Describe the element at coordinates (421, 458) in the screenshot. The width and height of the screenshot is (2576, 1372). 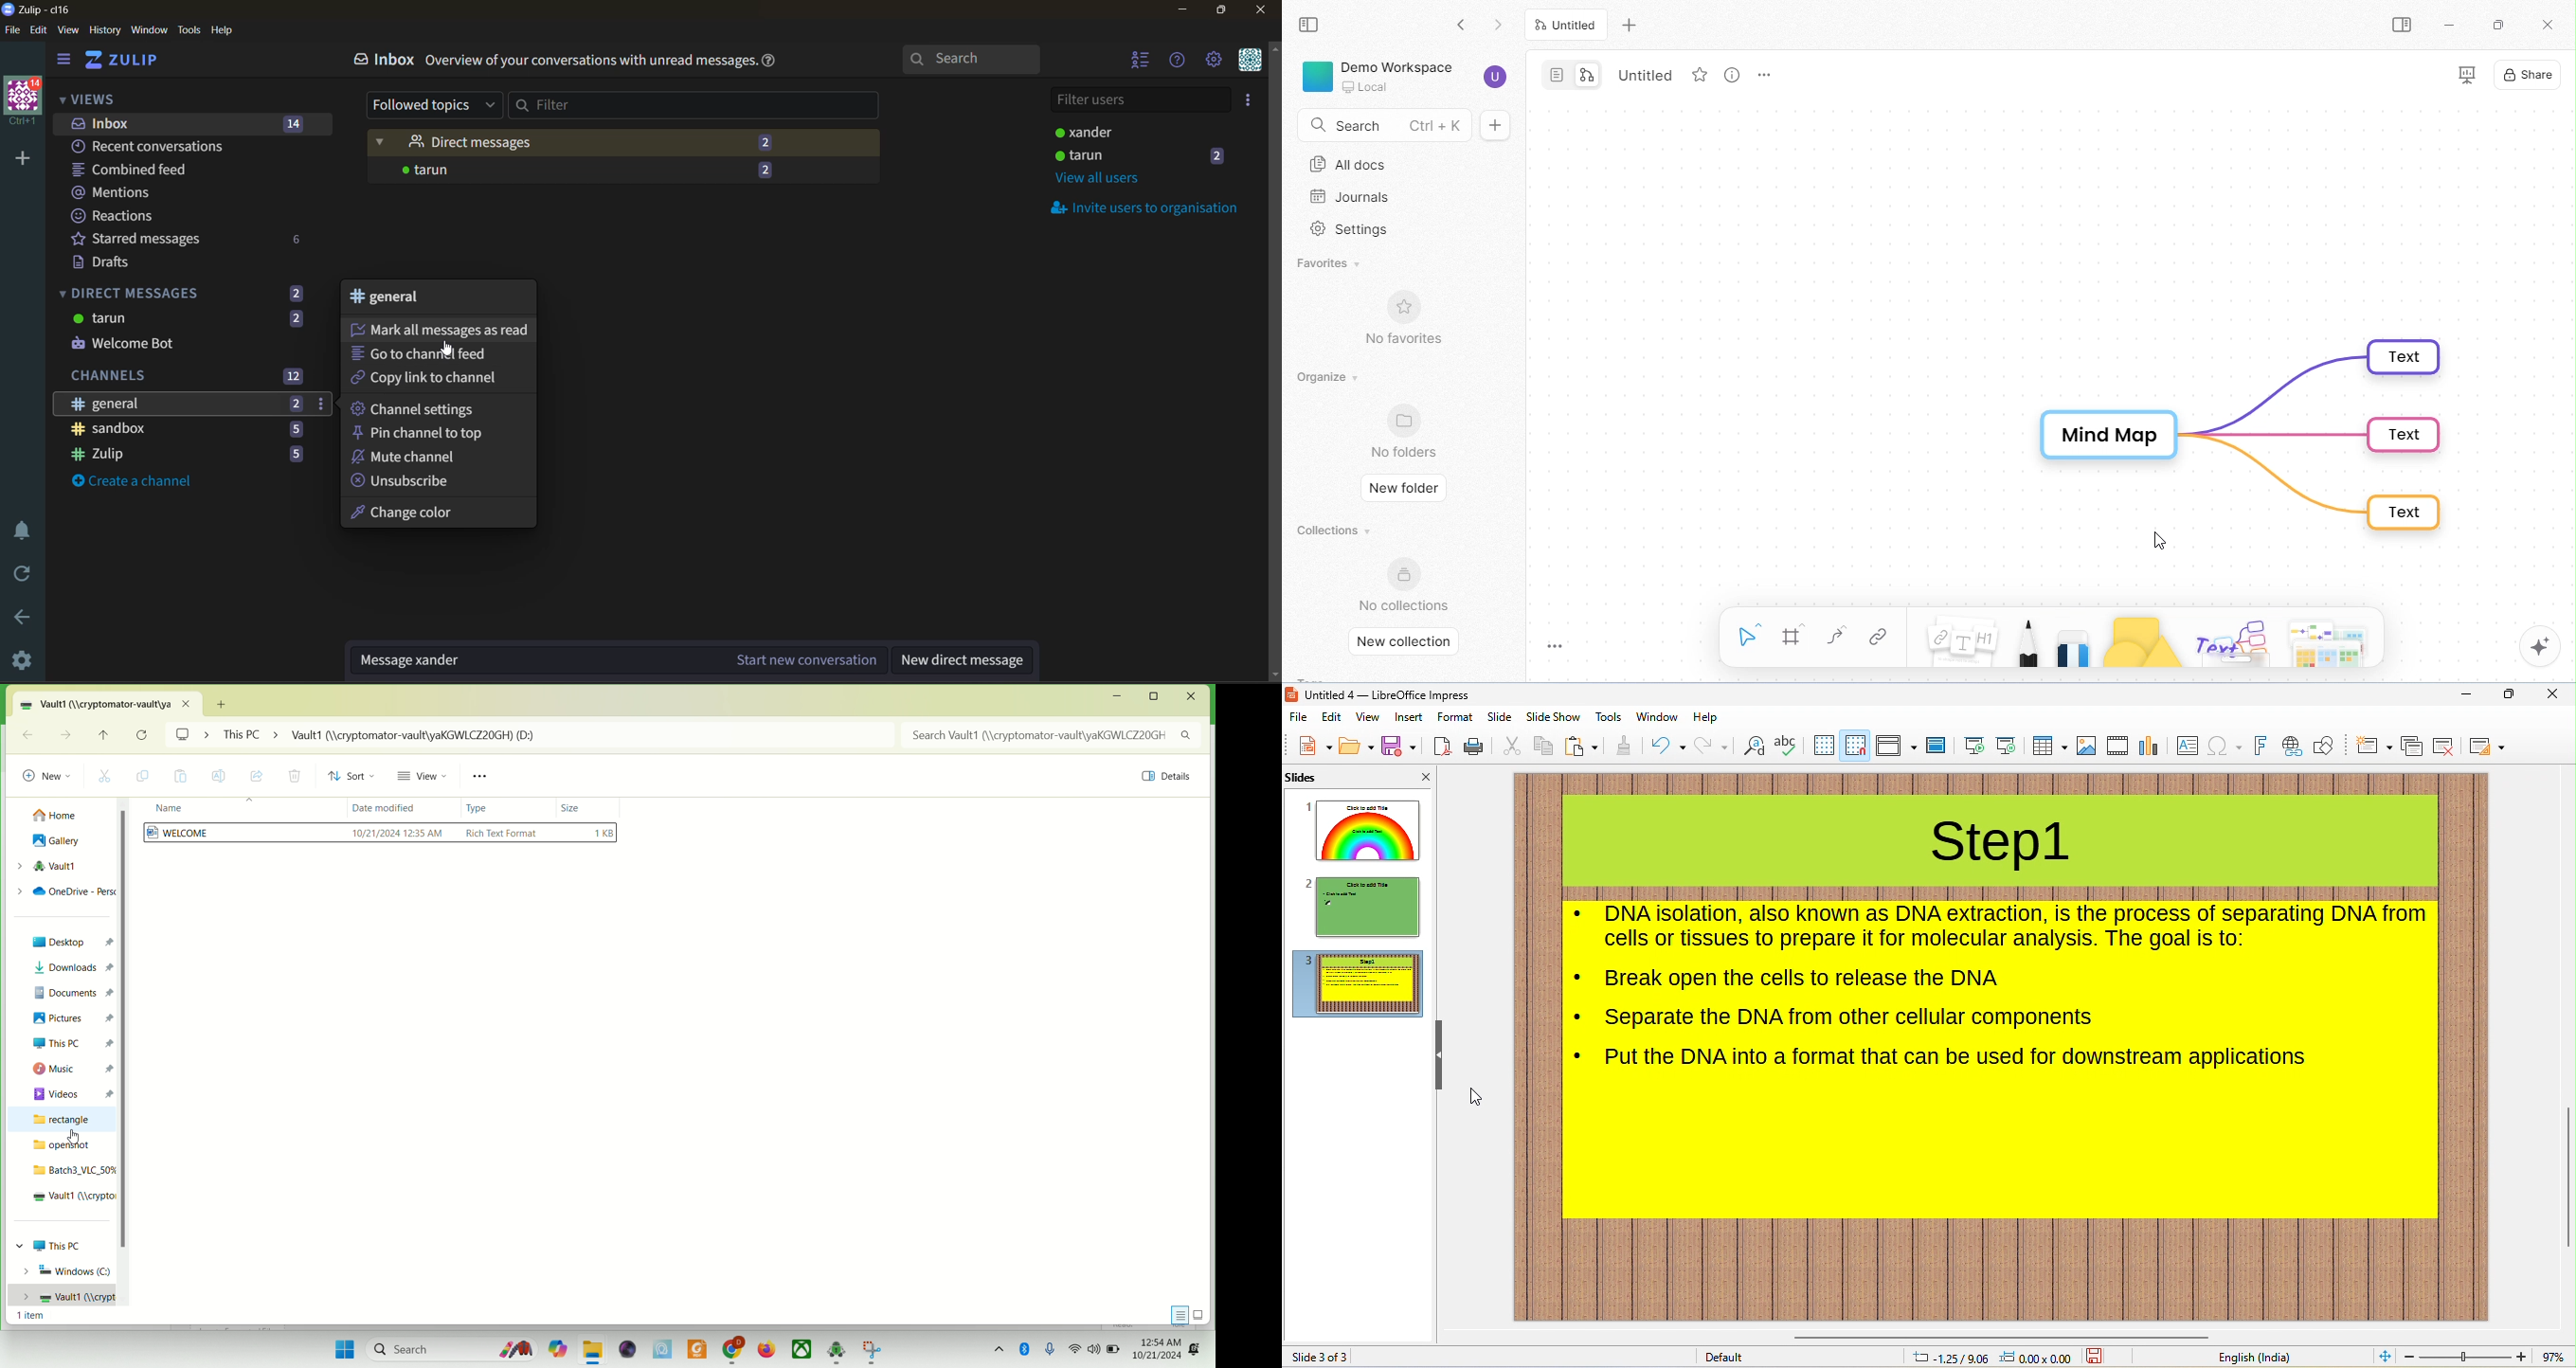
I see `mute channel` at that location.